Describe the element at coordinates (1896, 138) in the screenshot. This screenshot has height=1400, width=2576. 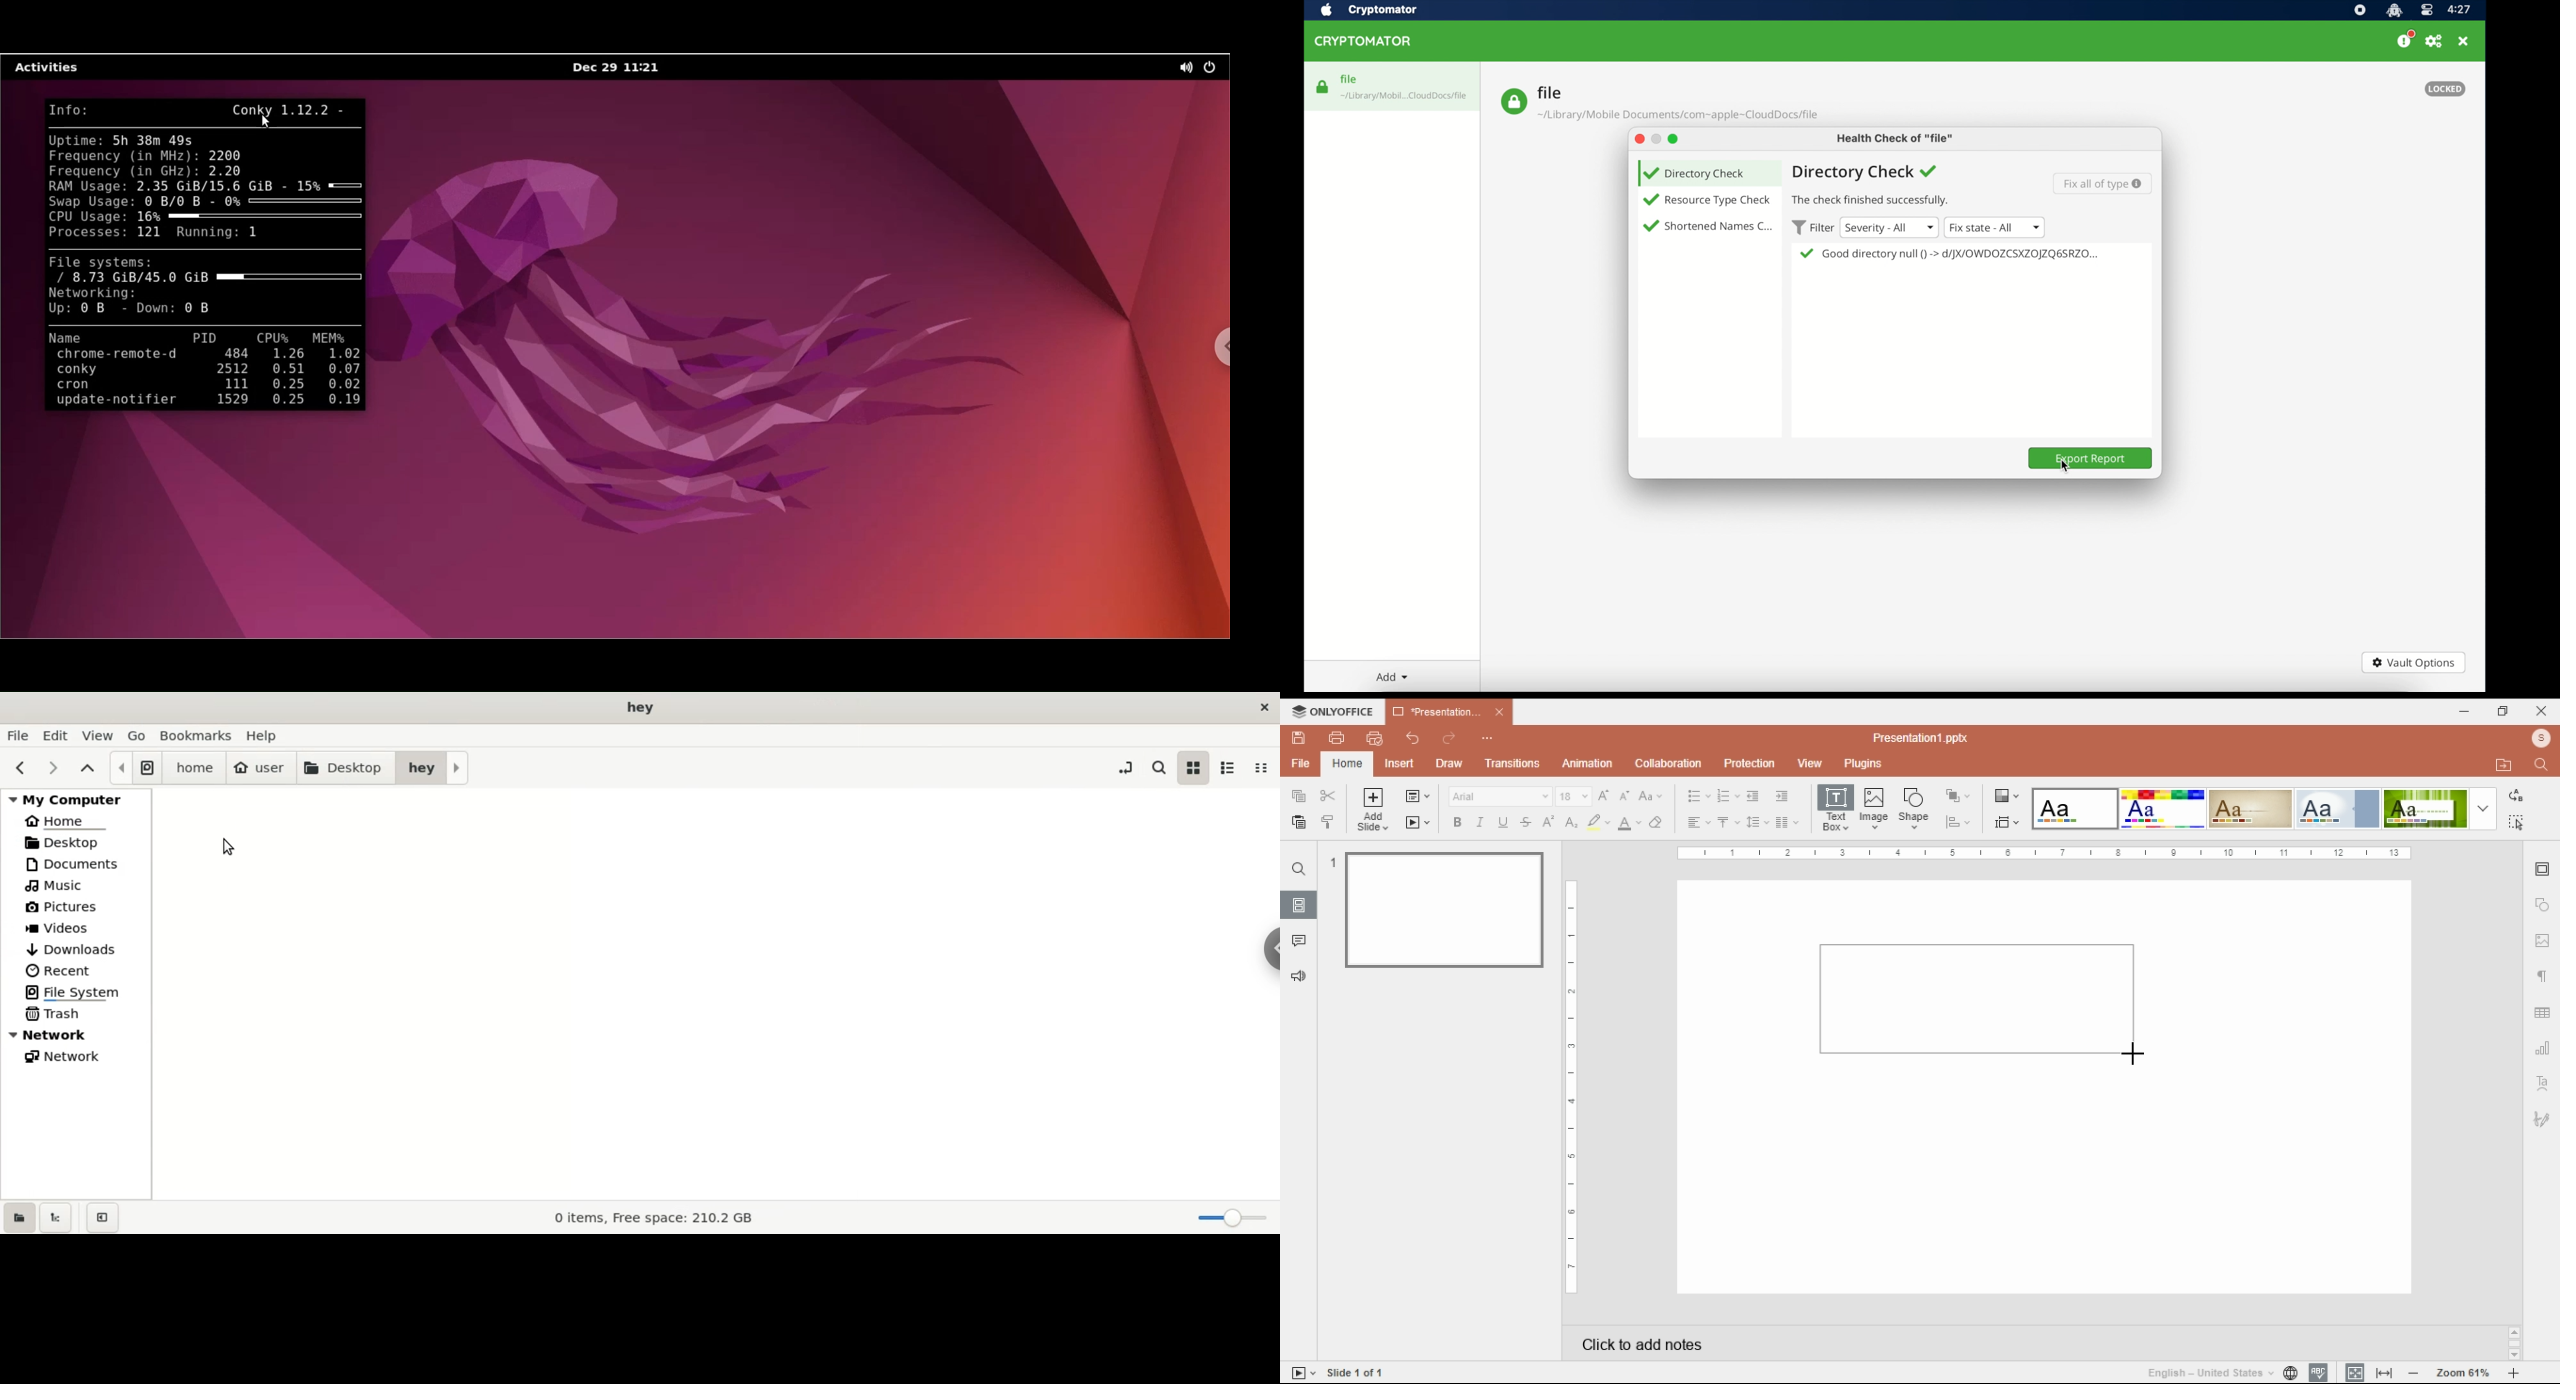
I see `health check of file` at that location.